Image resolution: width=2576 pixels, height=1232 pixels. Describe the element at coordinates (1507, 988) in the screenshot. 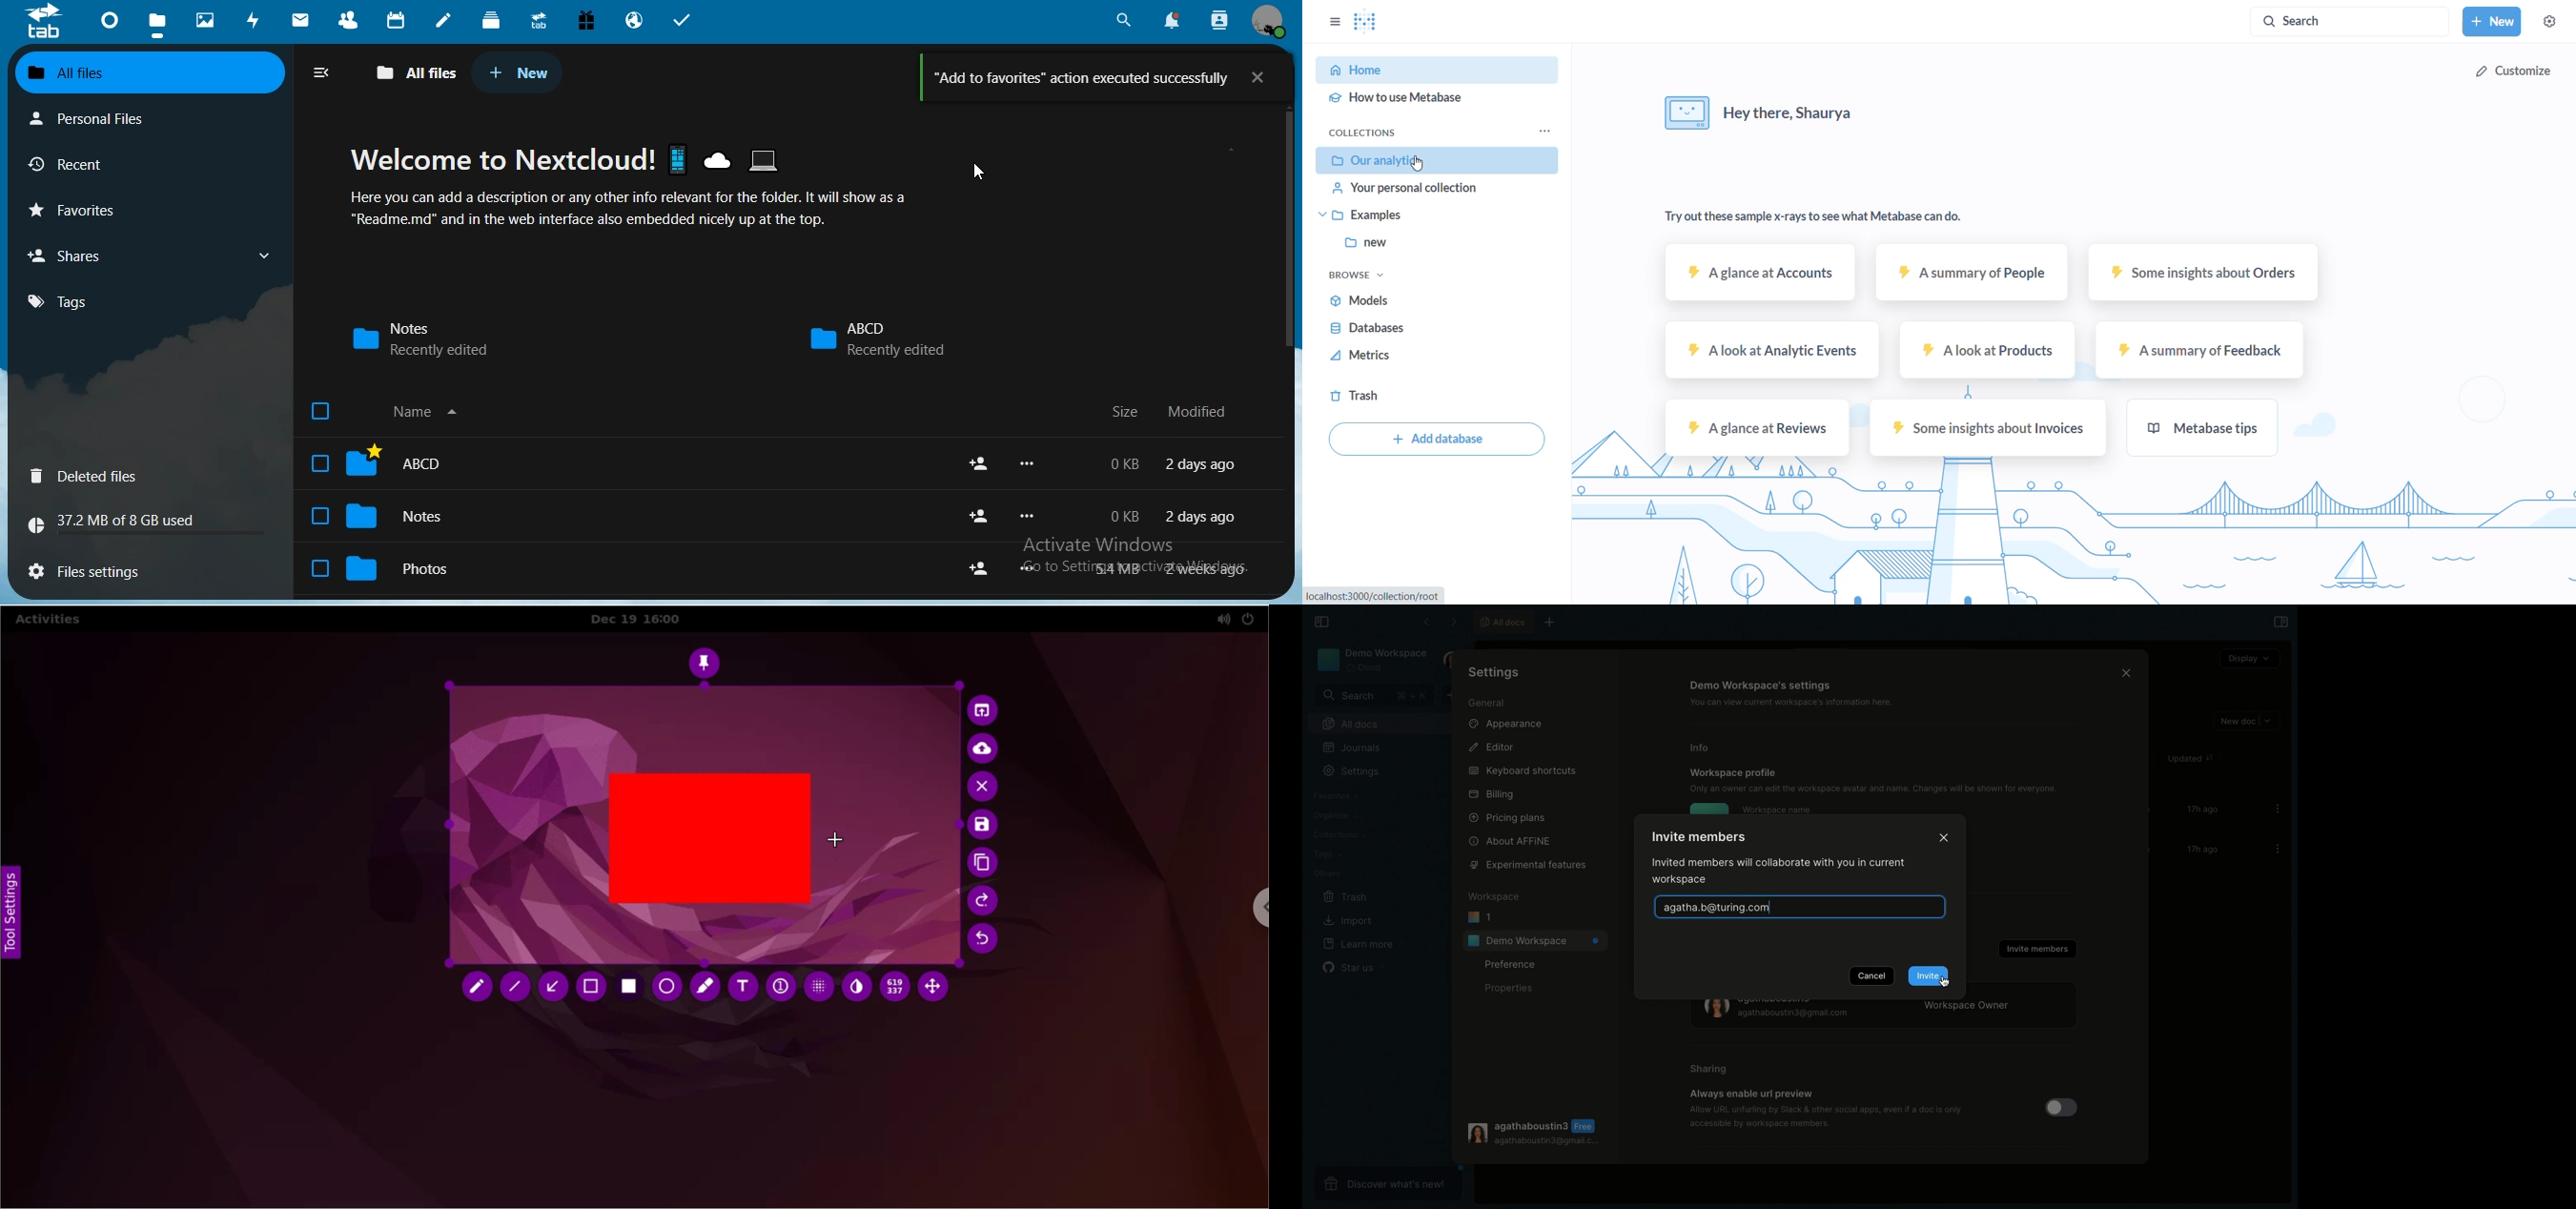

I see `Properties` at that location.